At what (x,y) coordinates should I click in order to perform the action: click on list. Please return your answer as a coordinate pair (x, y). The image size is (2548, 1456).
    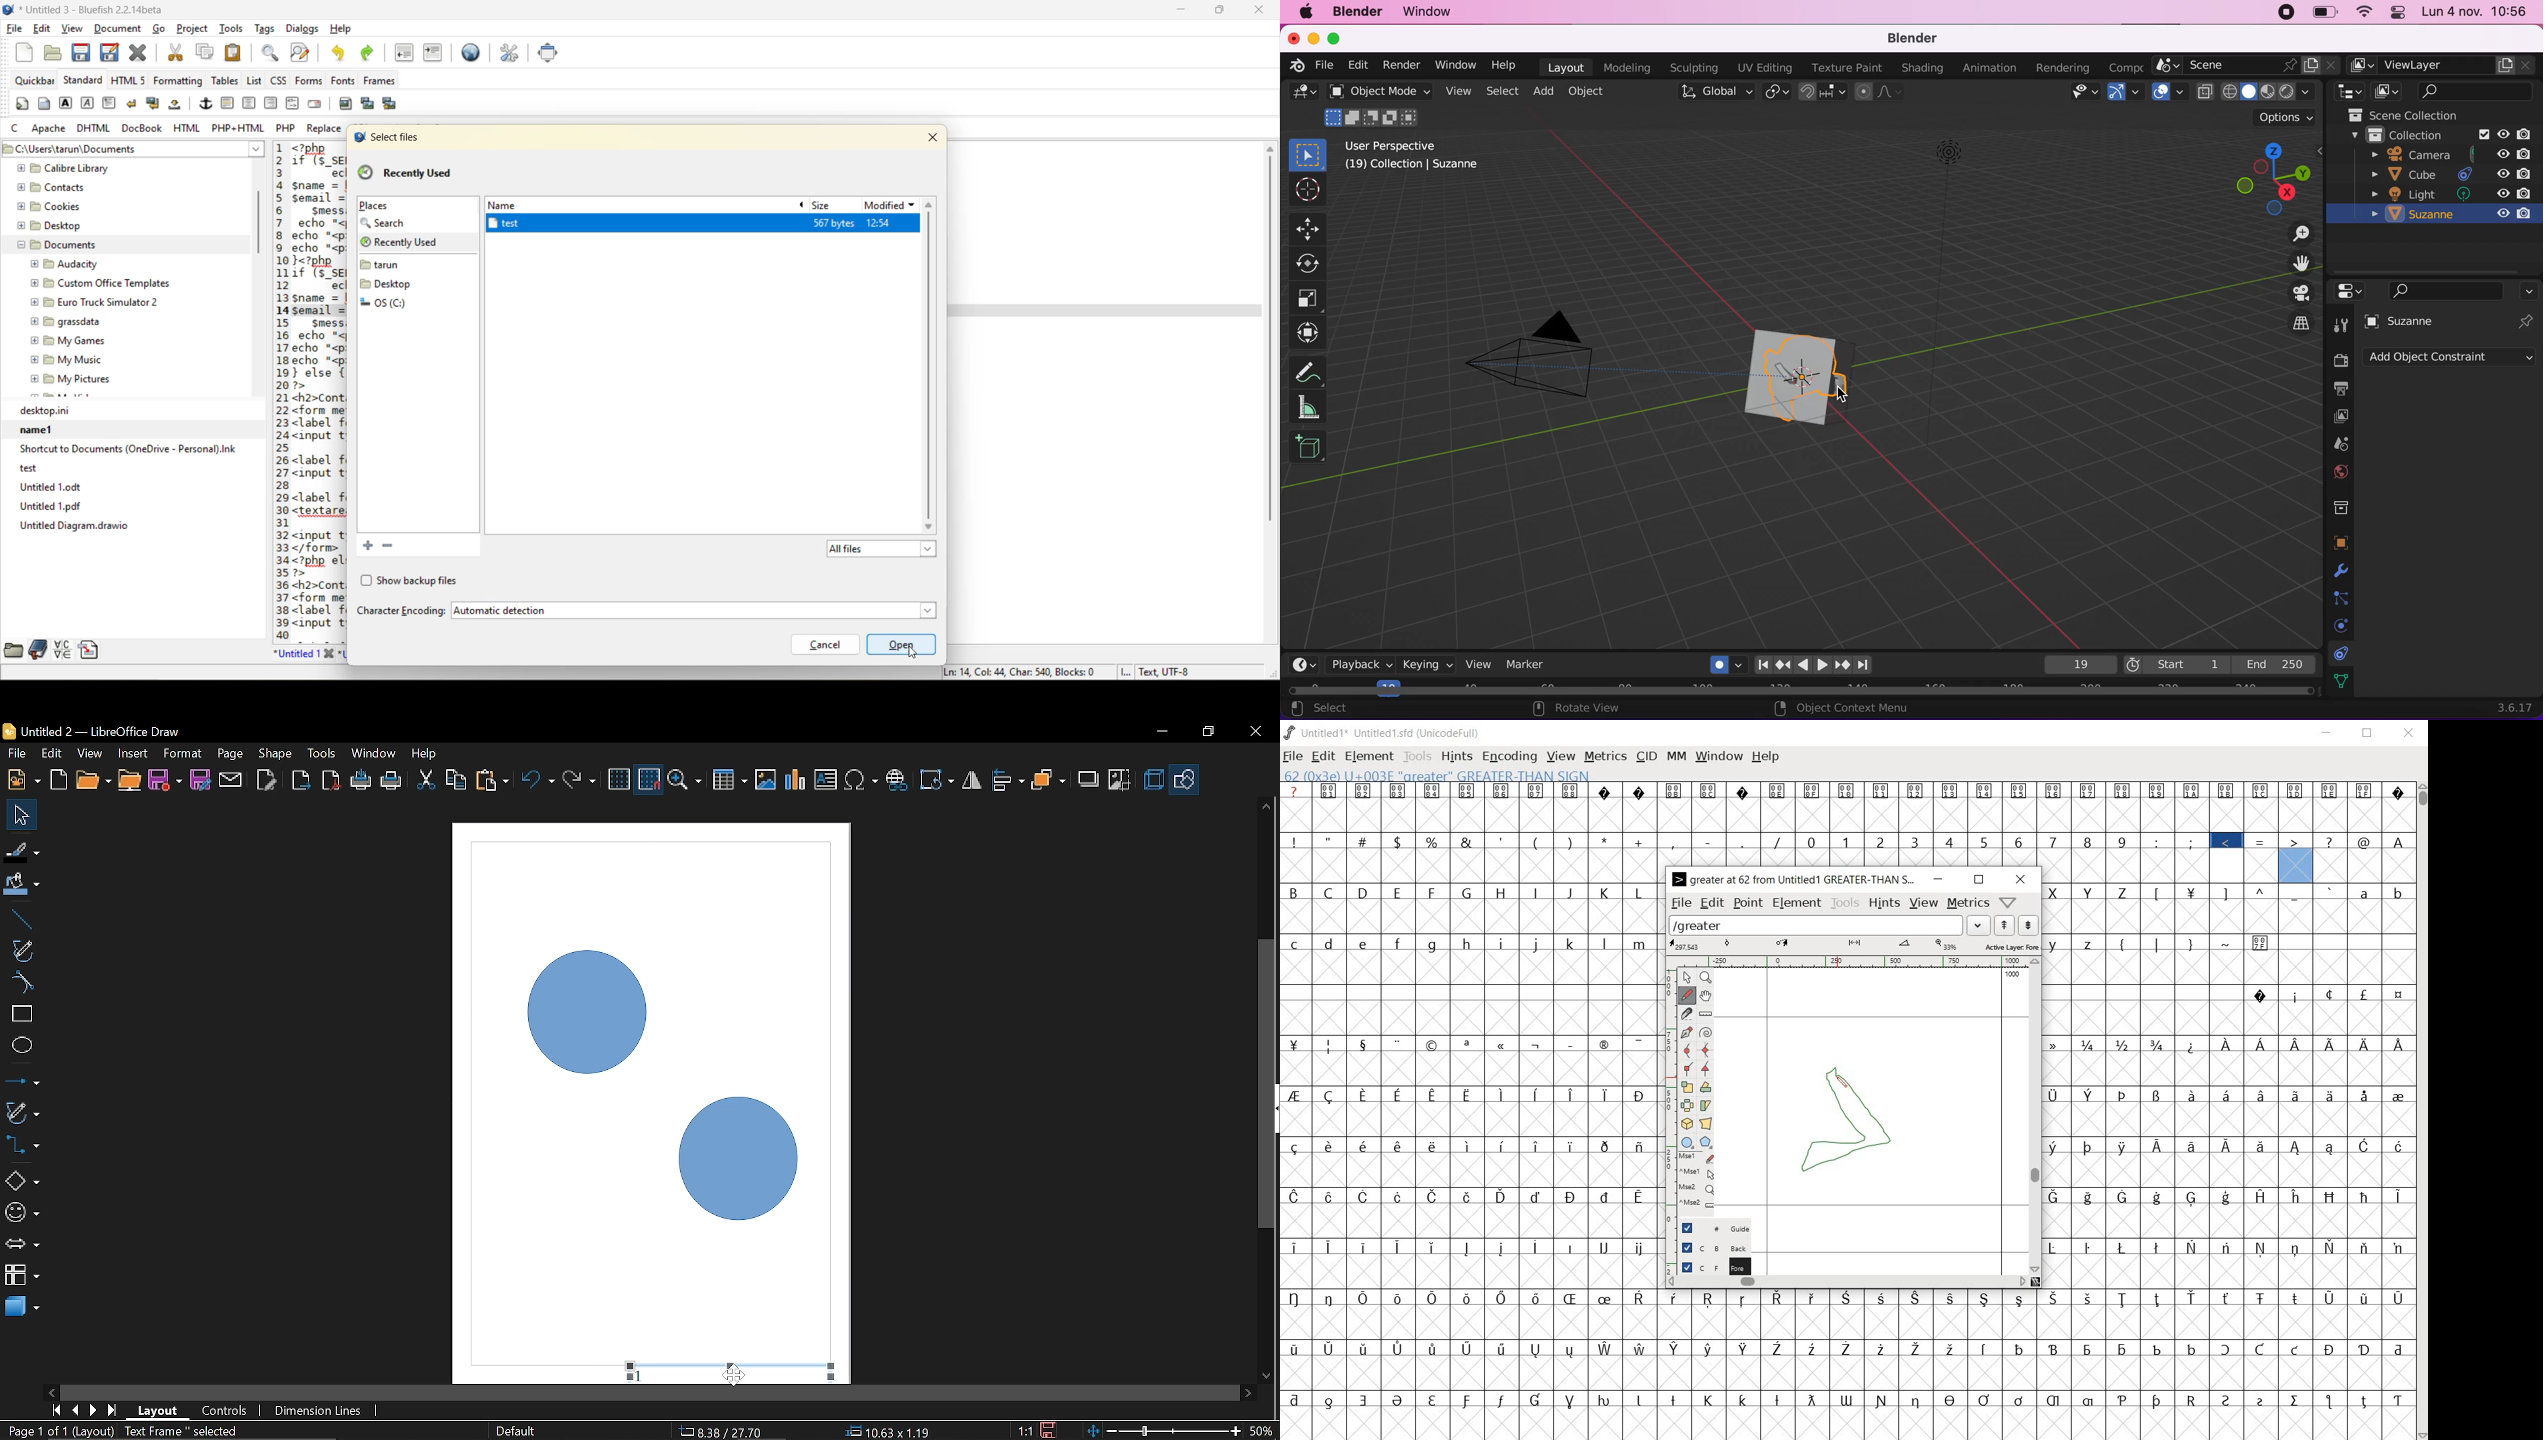
    Looking at the image, I should click on (255, 81).